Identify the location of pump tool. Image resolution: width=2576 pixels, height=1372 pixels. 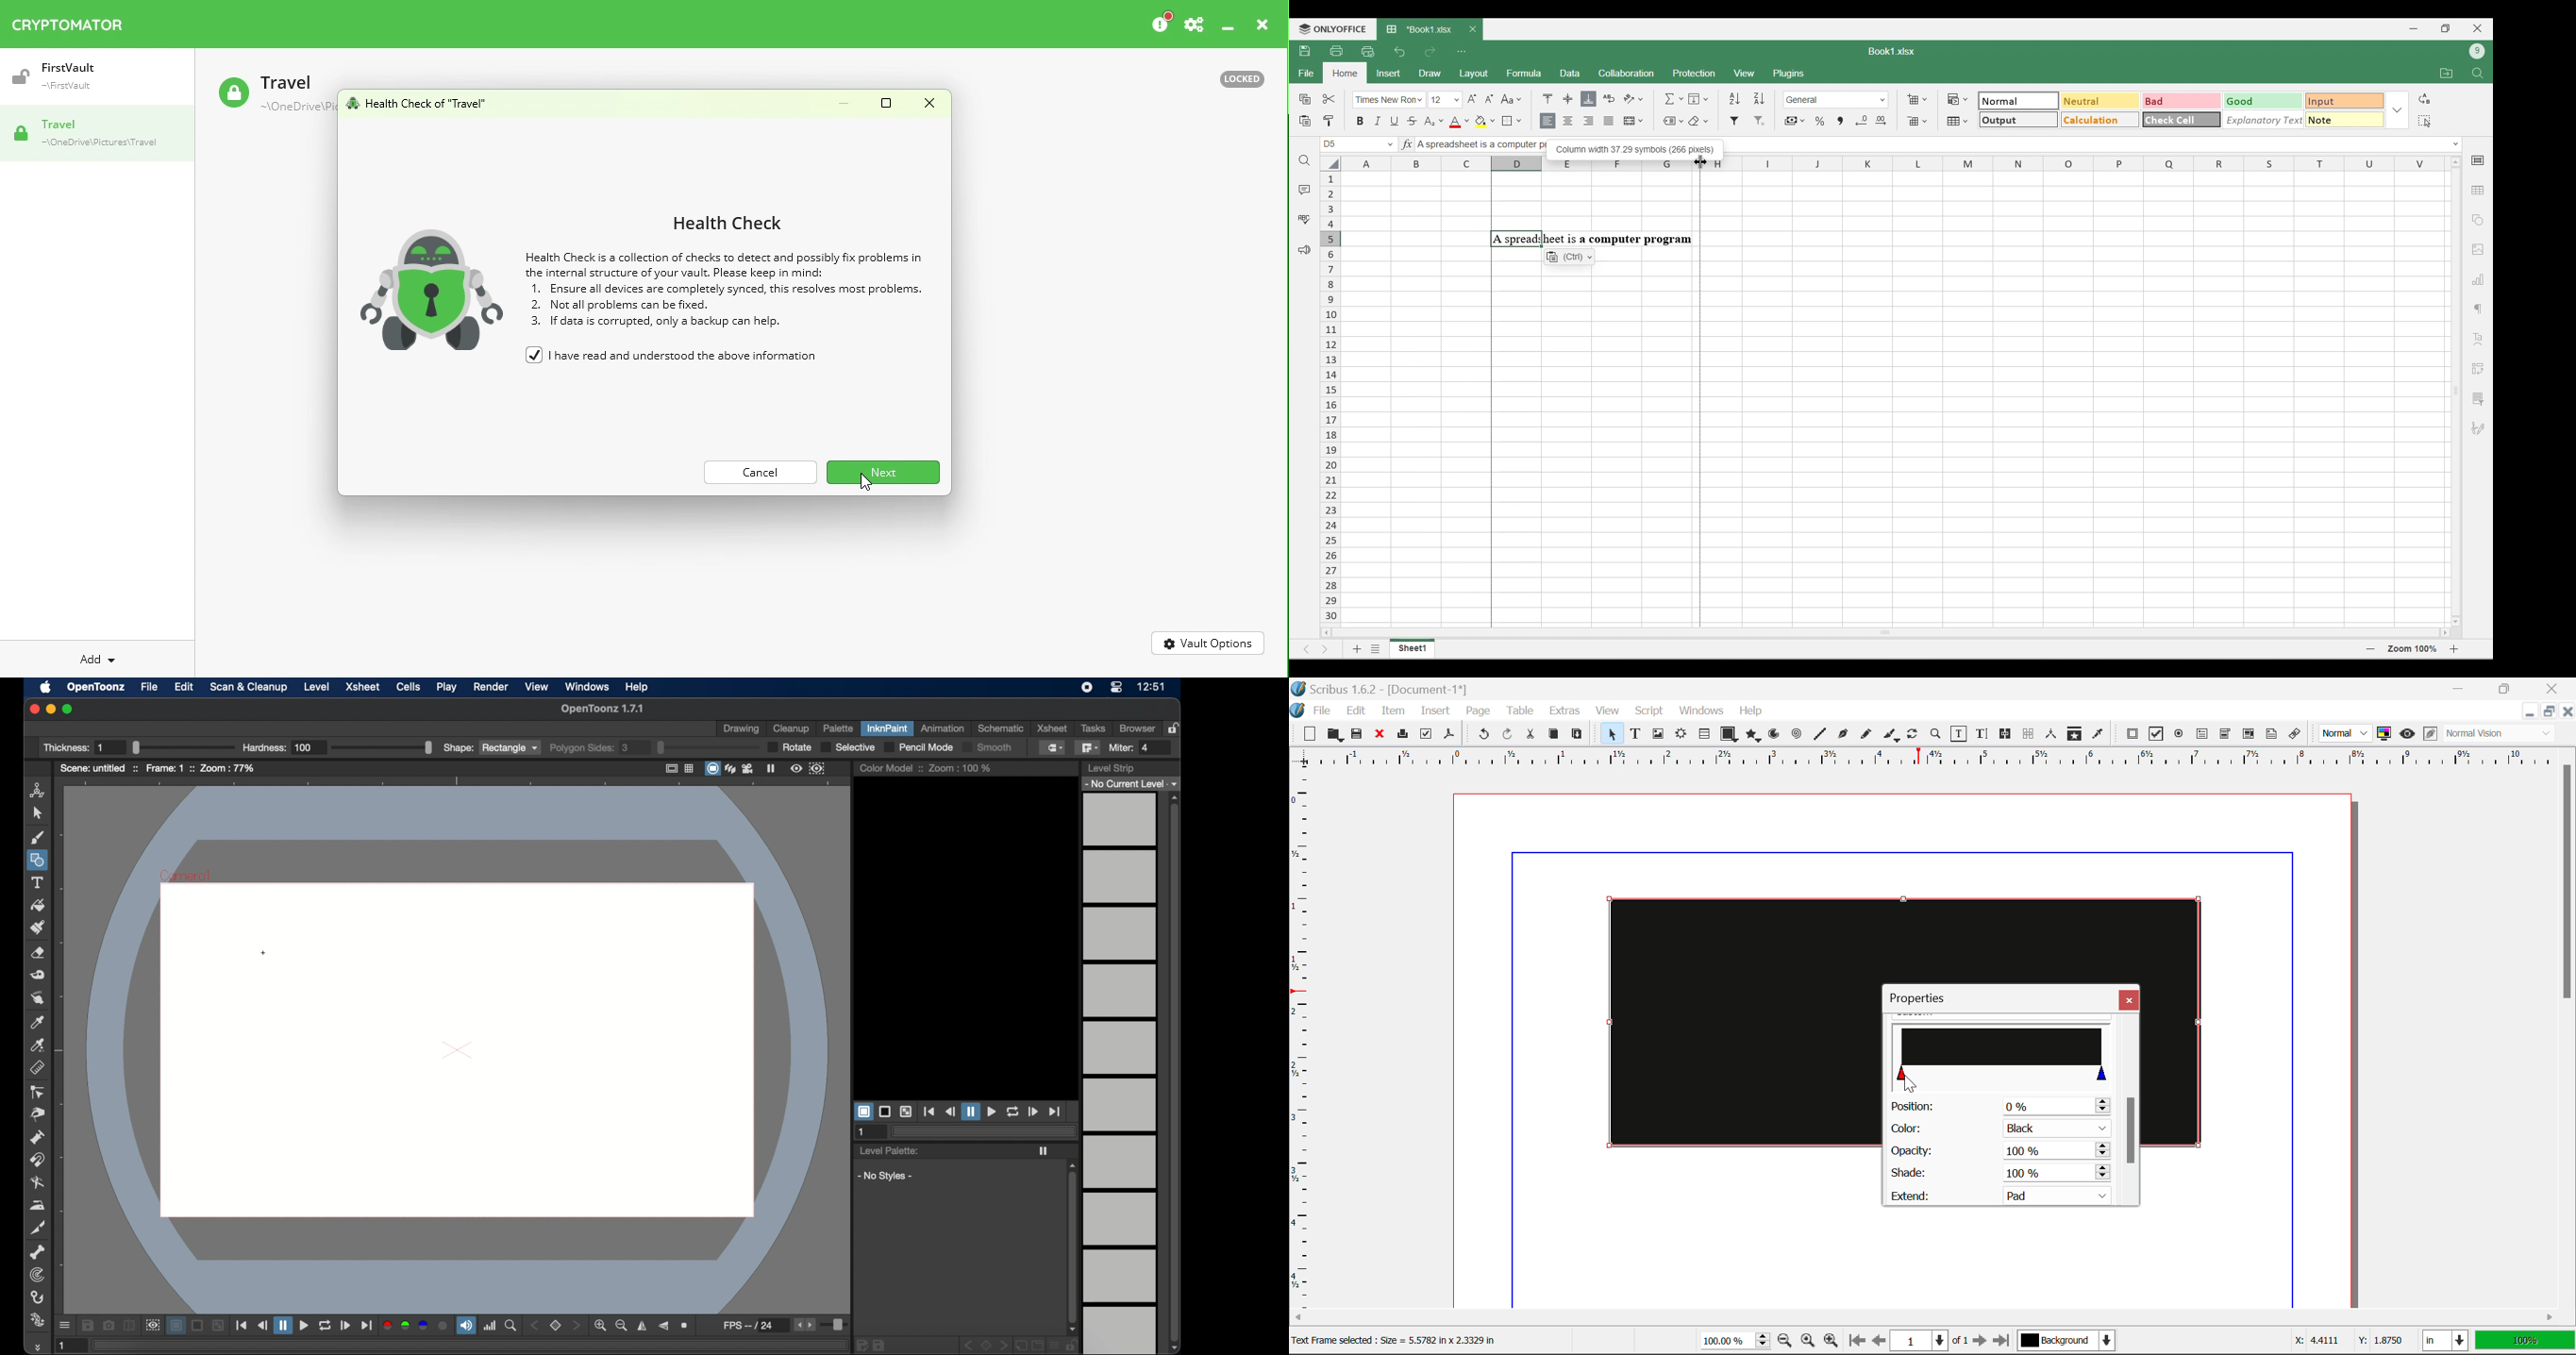
(37, 1137).